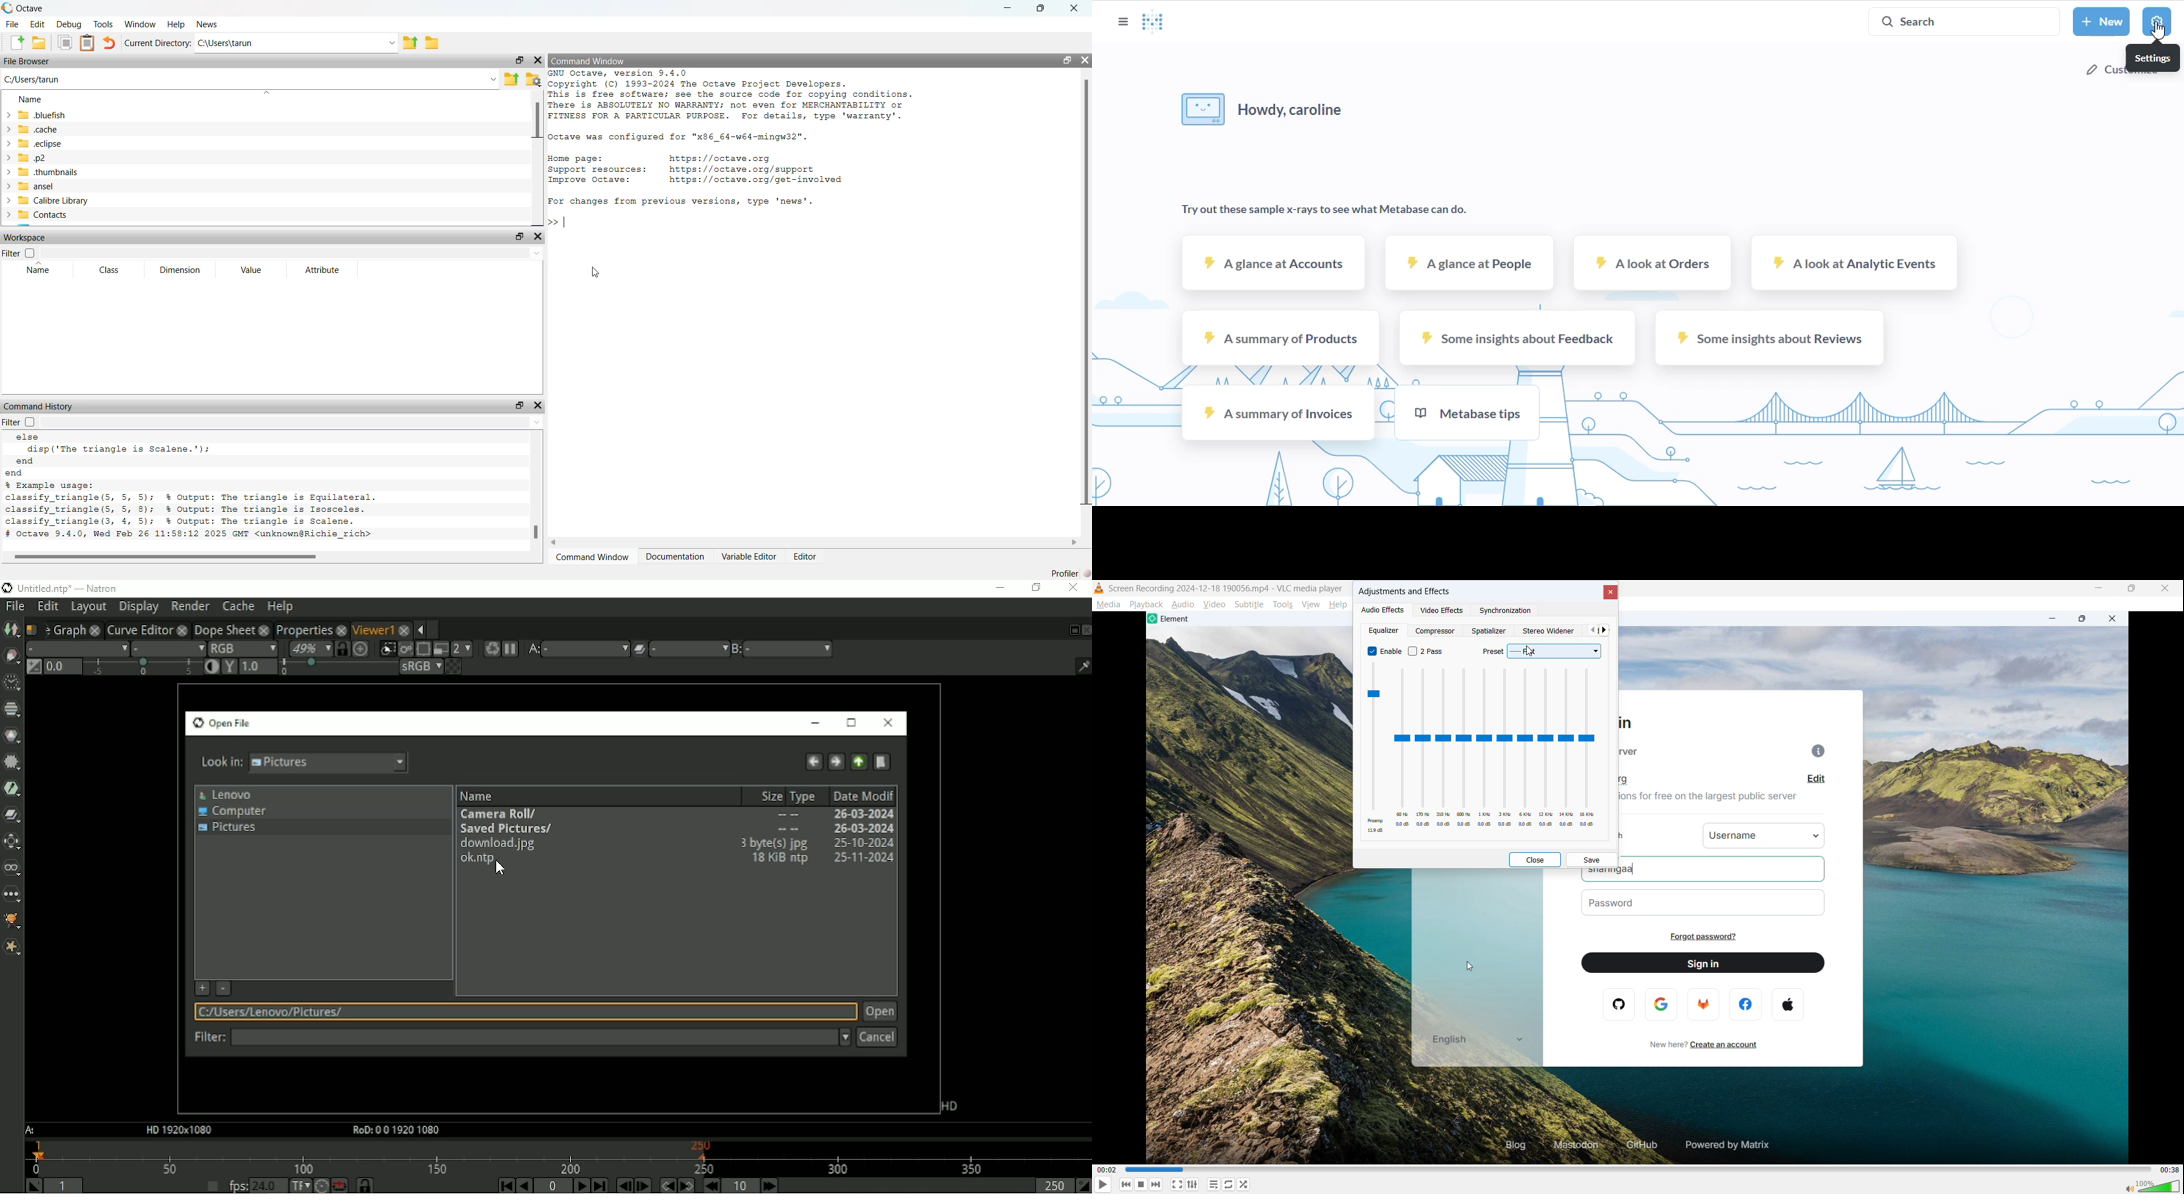 The height and width of the screenshot is (1204, 2184). I want to click on Name, so click(480, 796).